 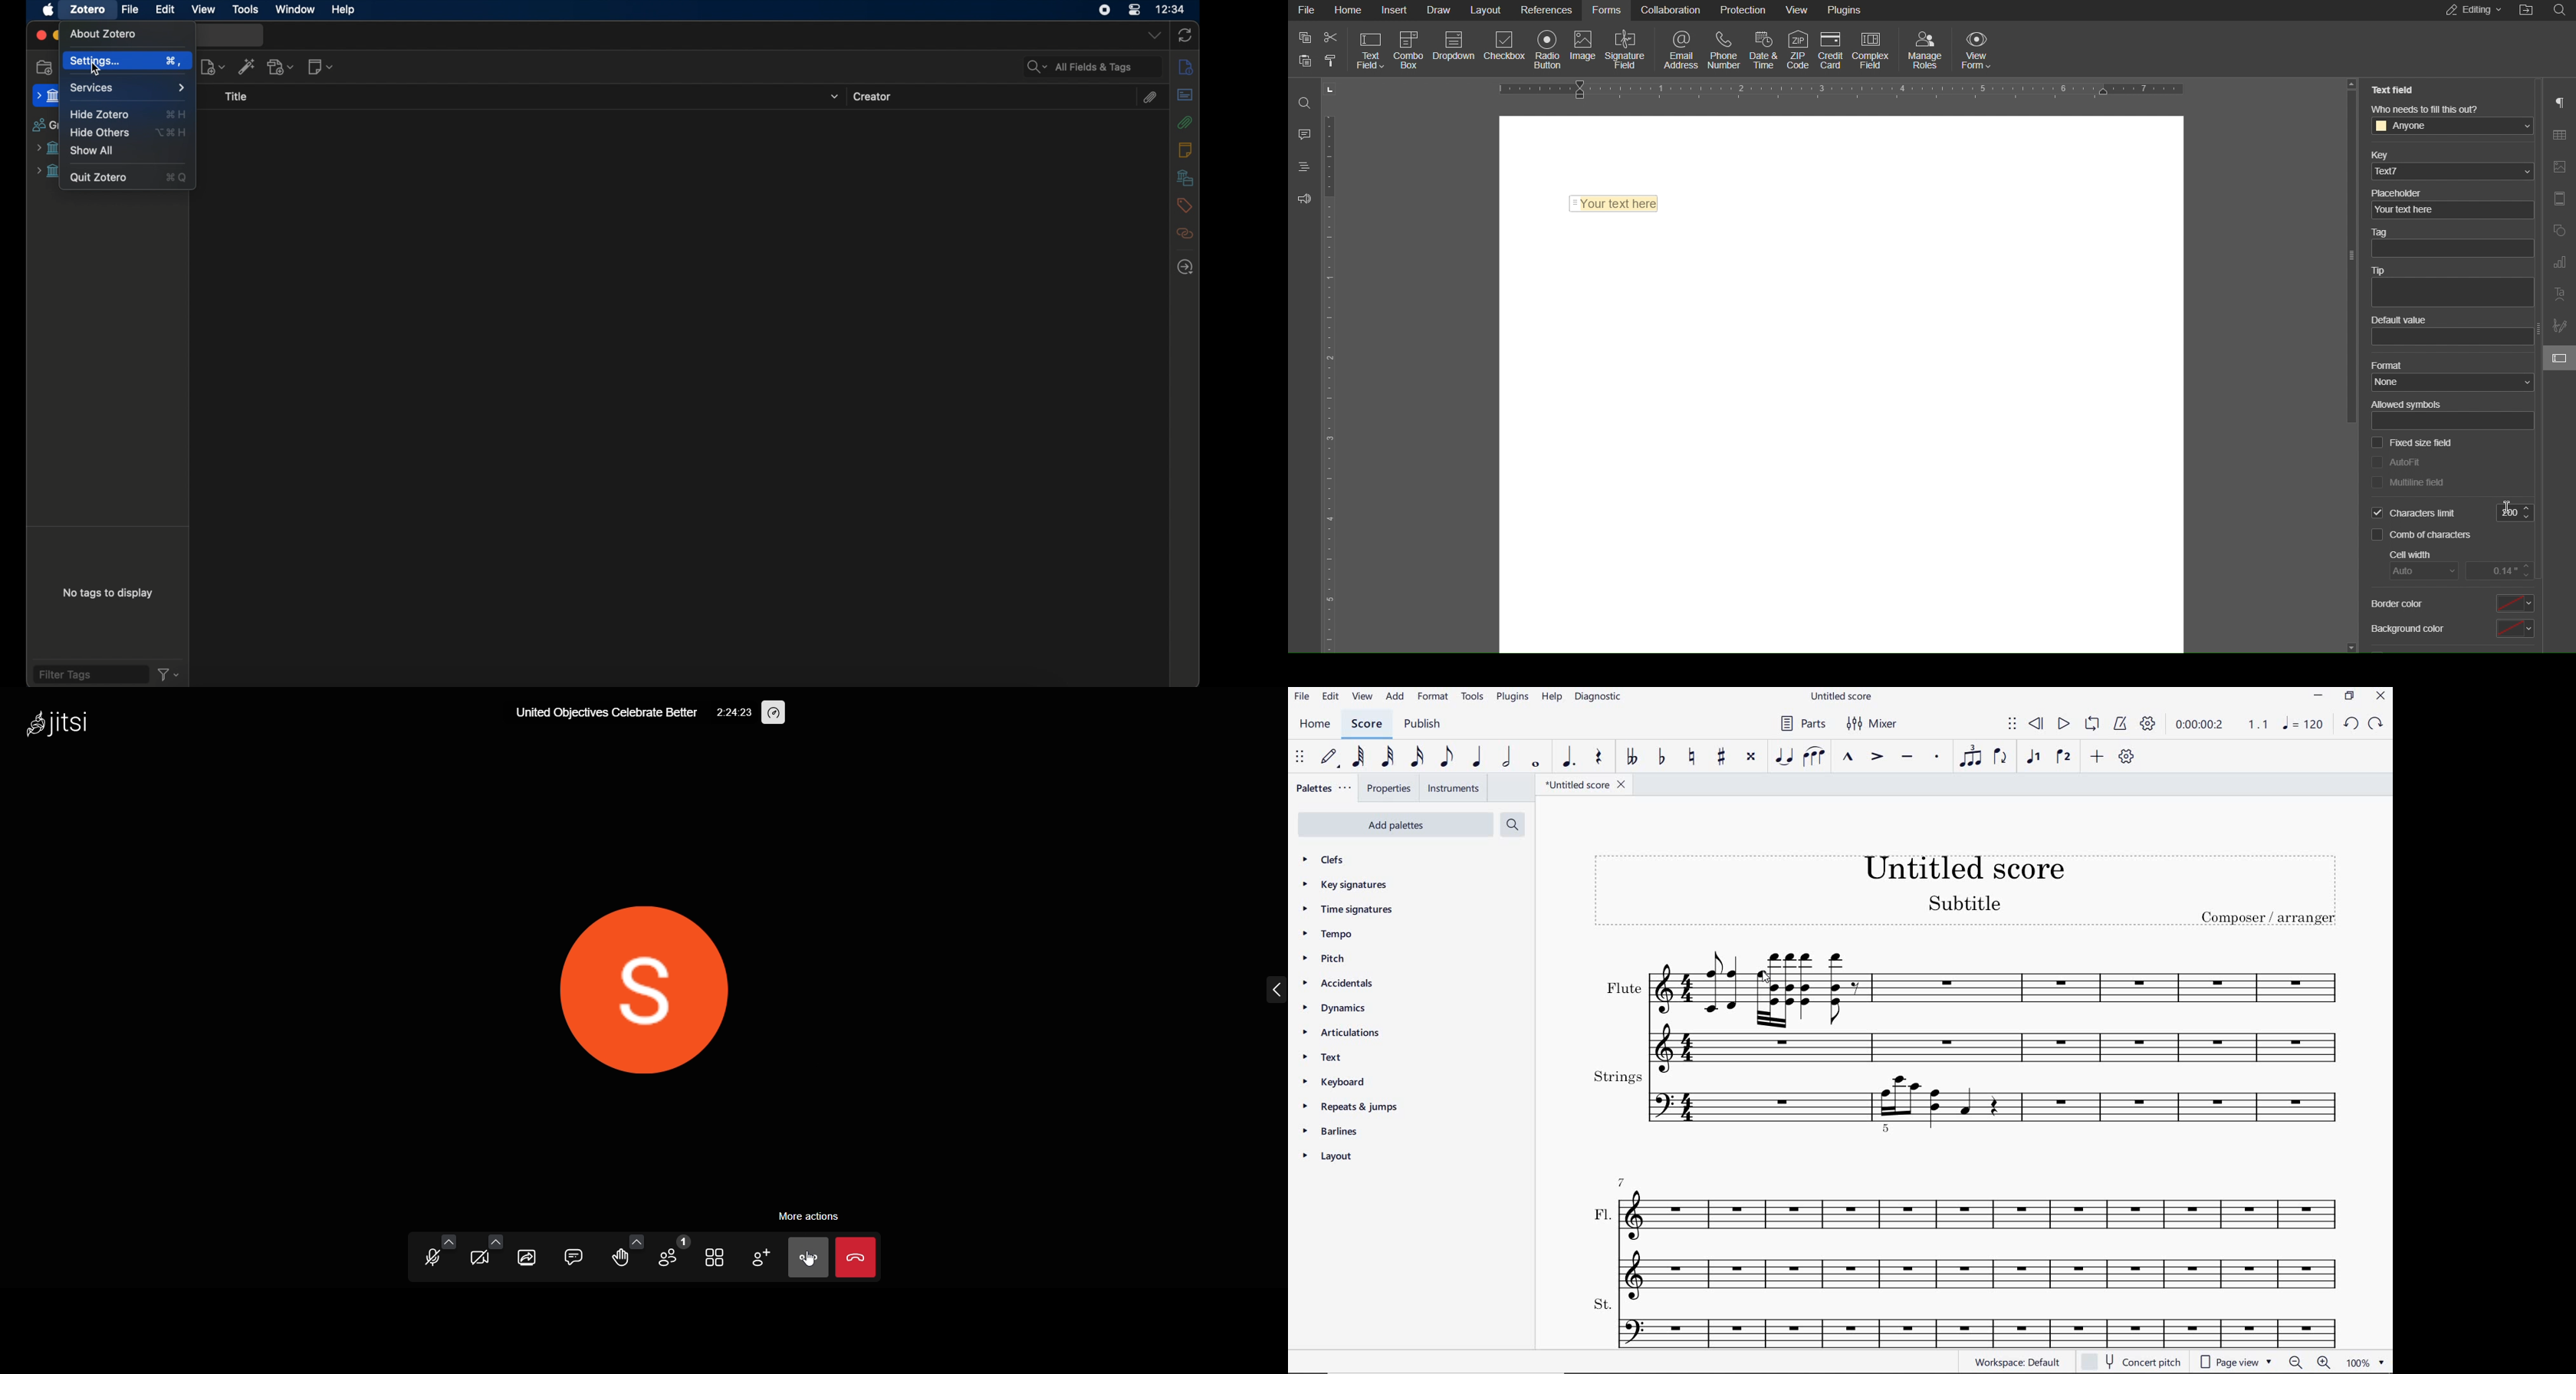 What do you see at coordinates (2412, 514) in the screenshot?
I see `Selected` at bounding box center [2412, 514].